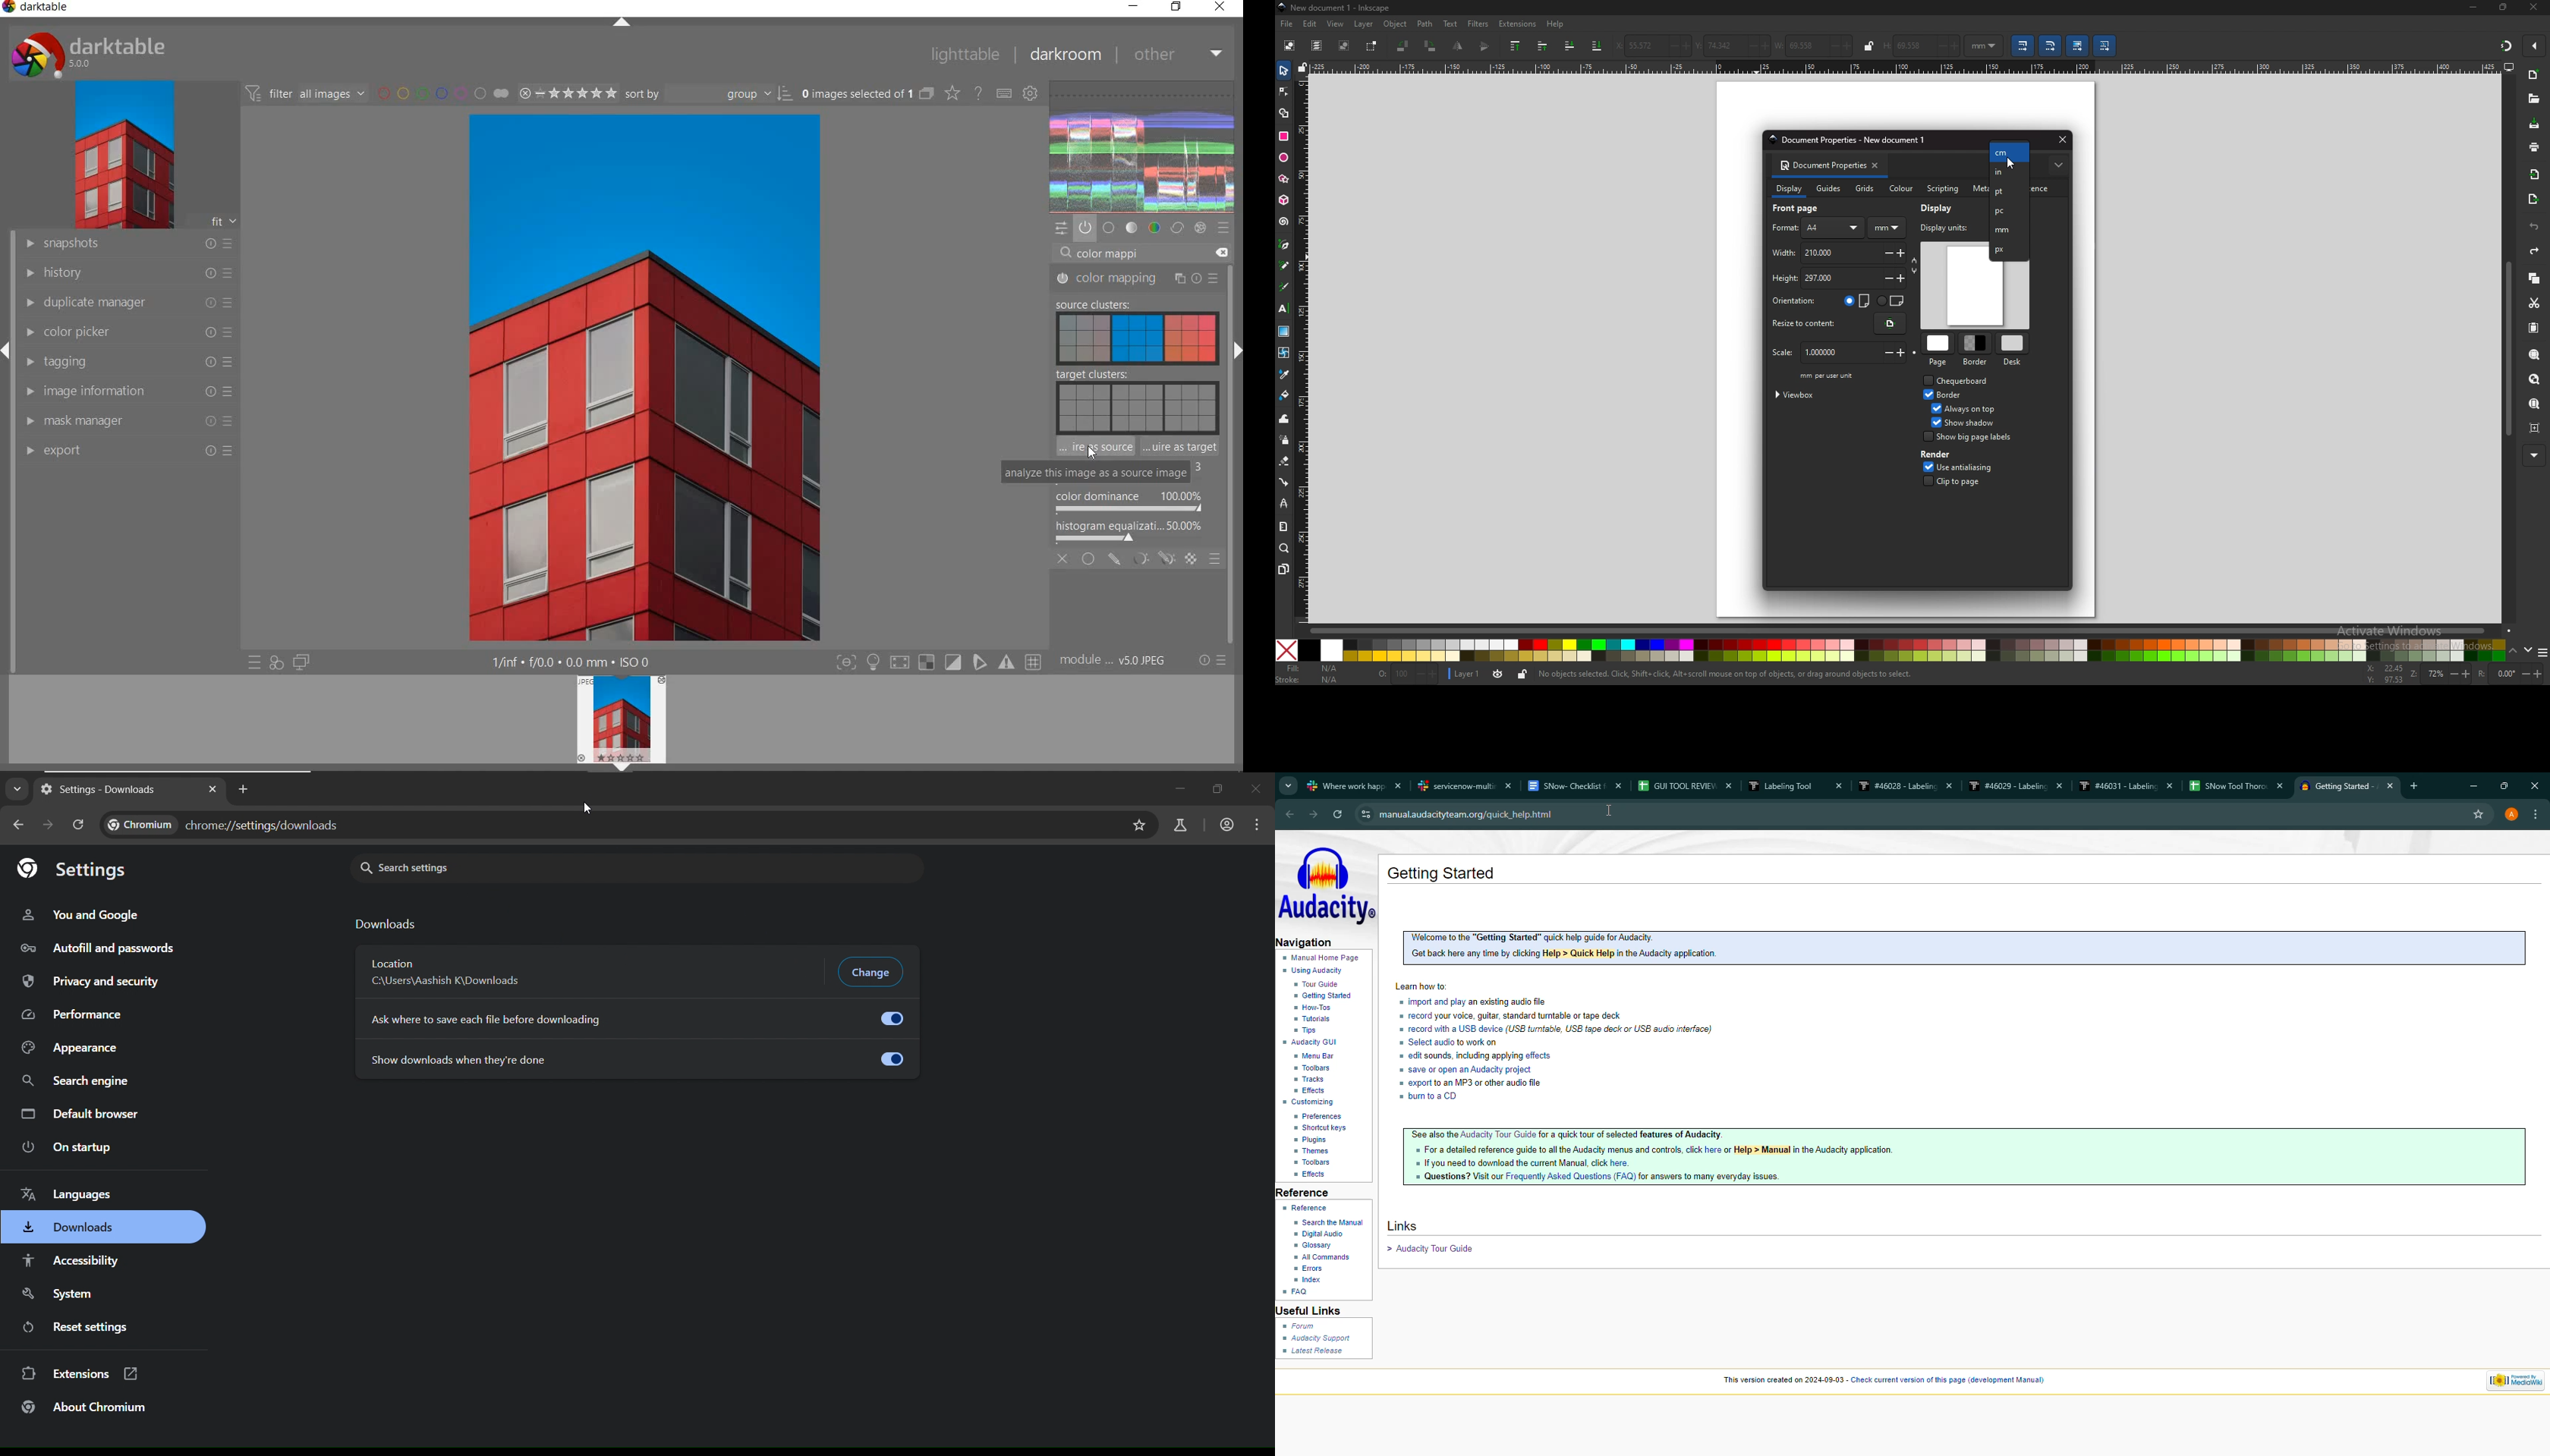 The height and width of the screenshot is (1456, 2576). Describe the element at coordinates (1309, 24) in the screenshot. I see `edit` at that location.